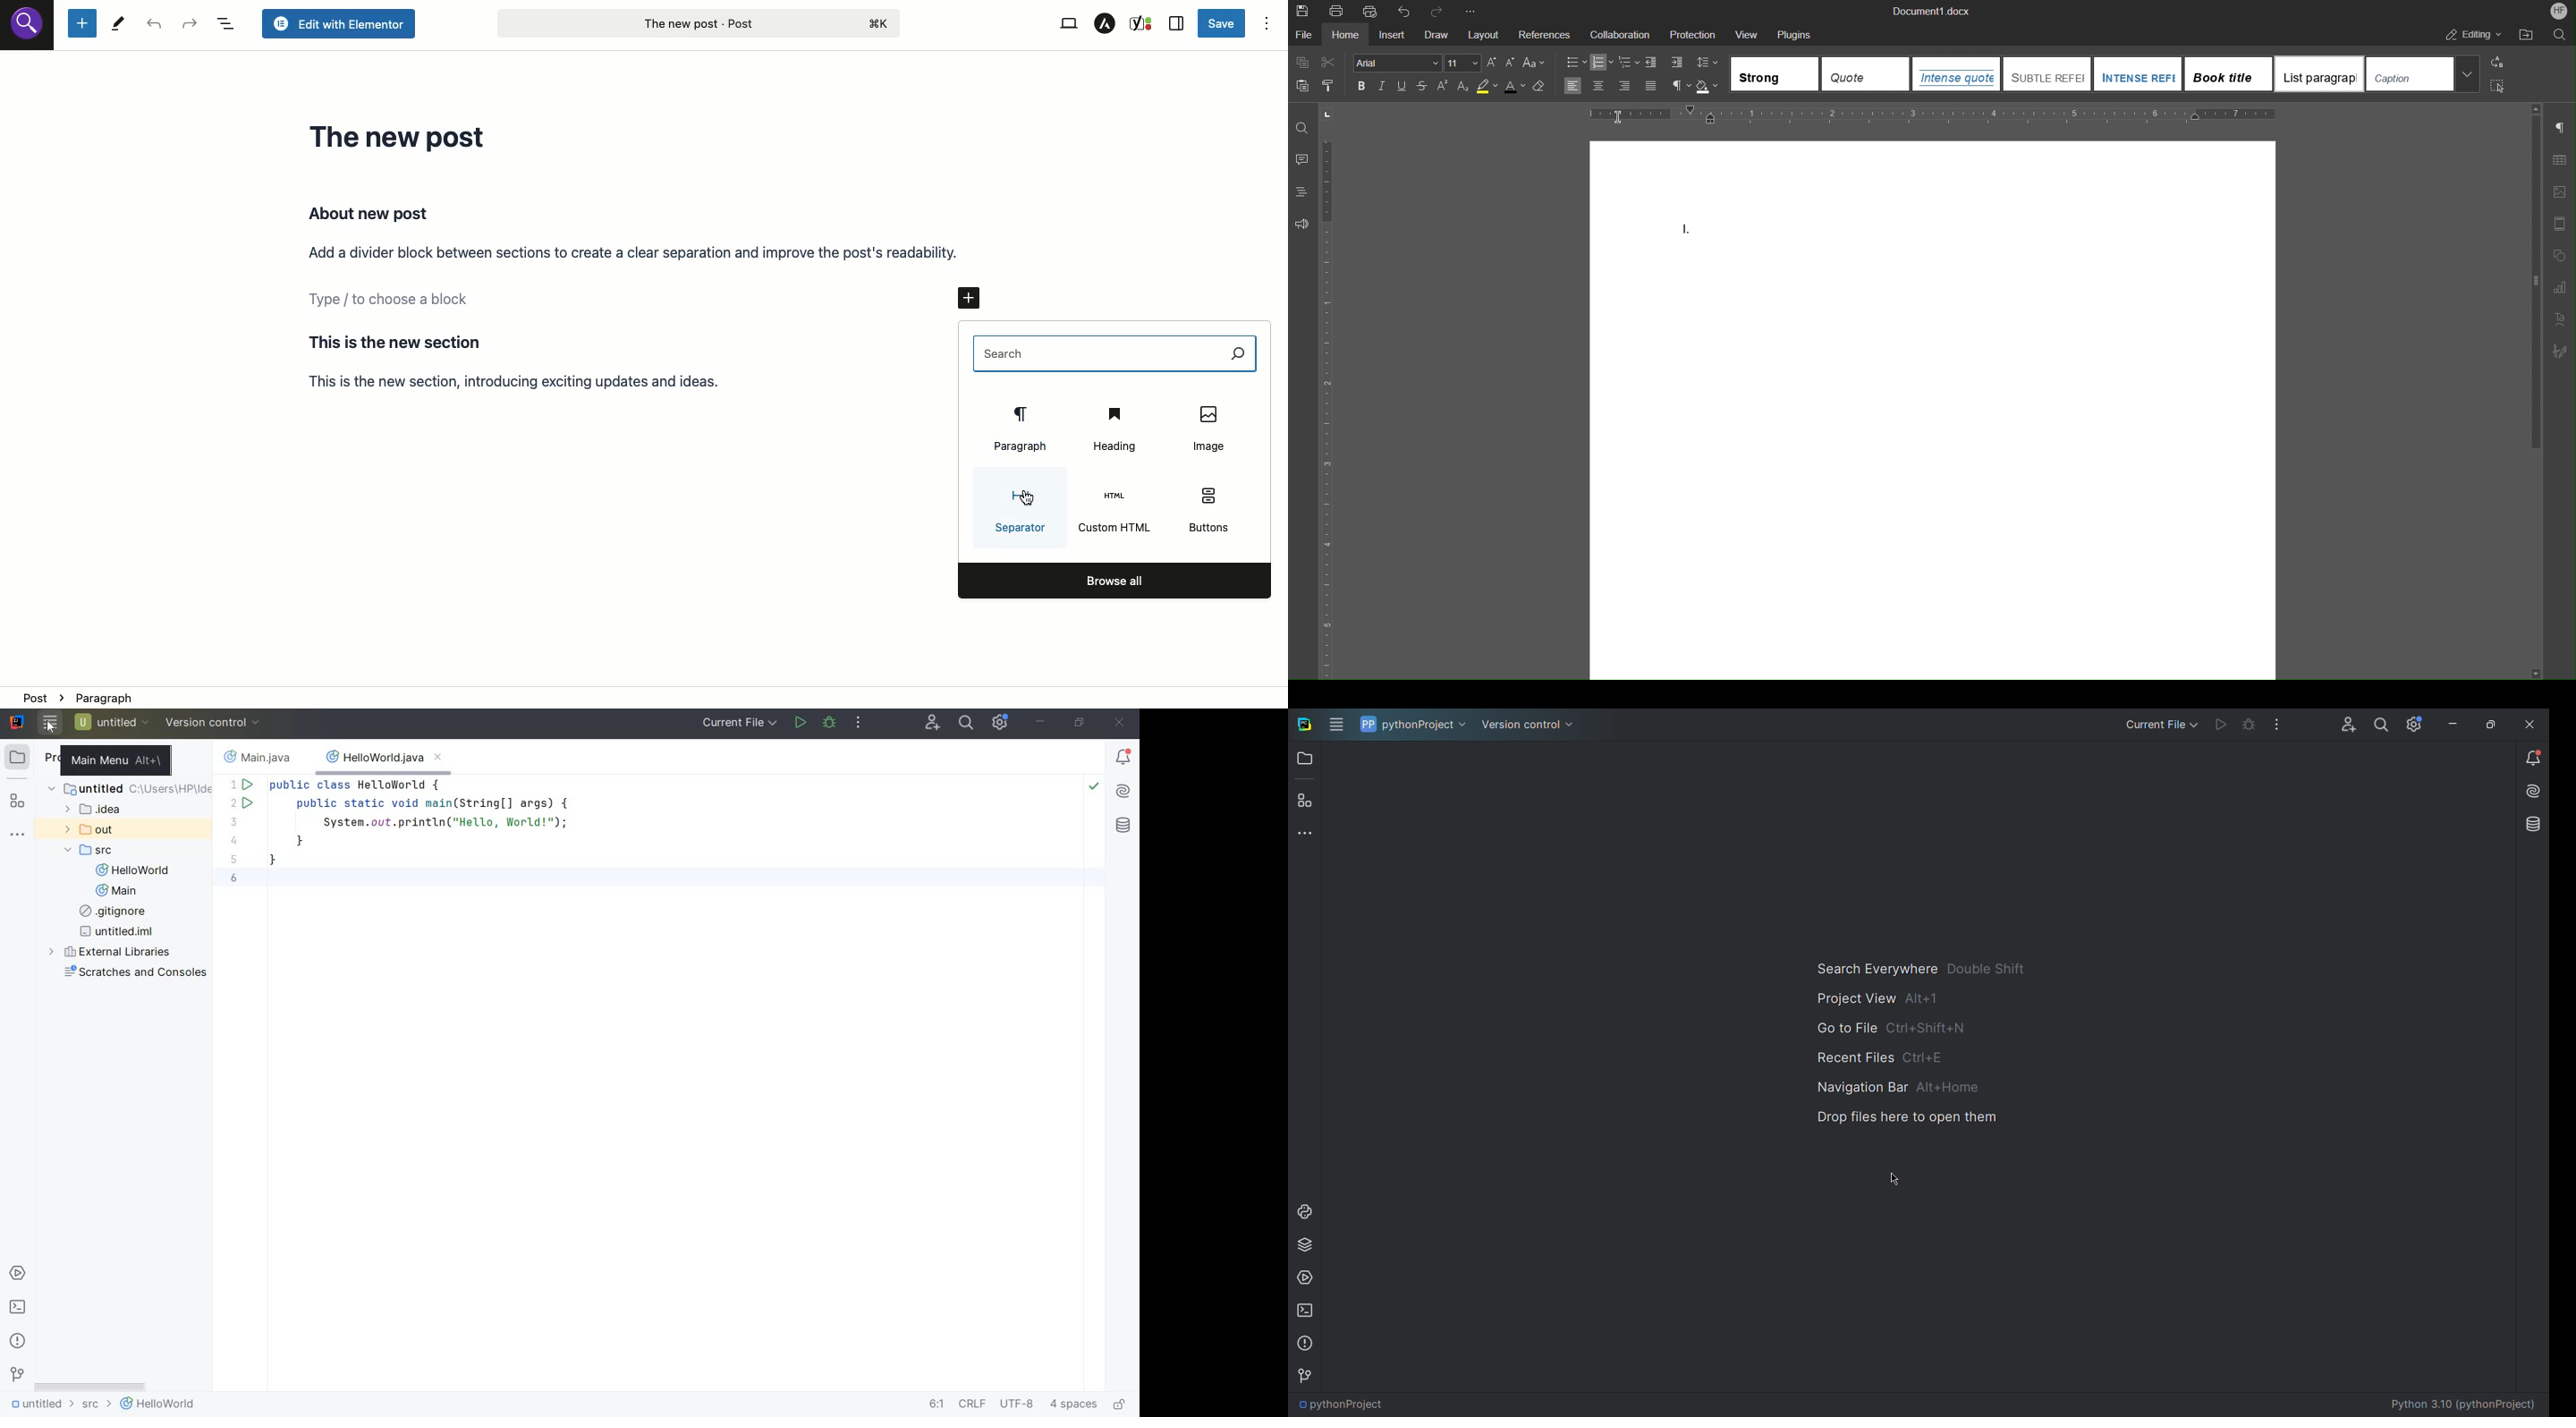 This screenshot has width=2576, height=1428. Describe the element at coordinates (626, 303) in the screenshot. I see `Hovering over choose a block` at that location.